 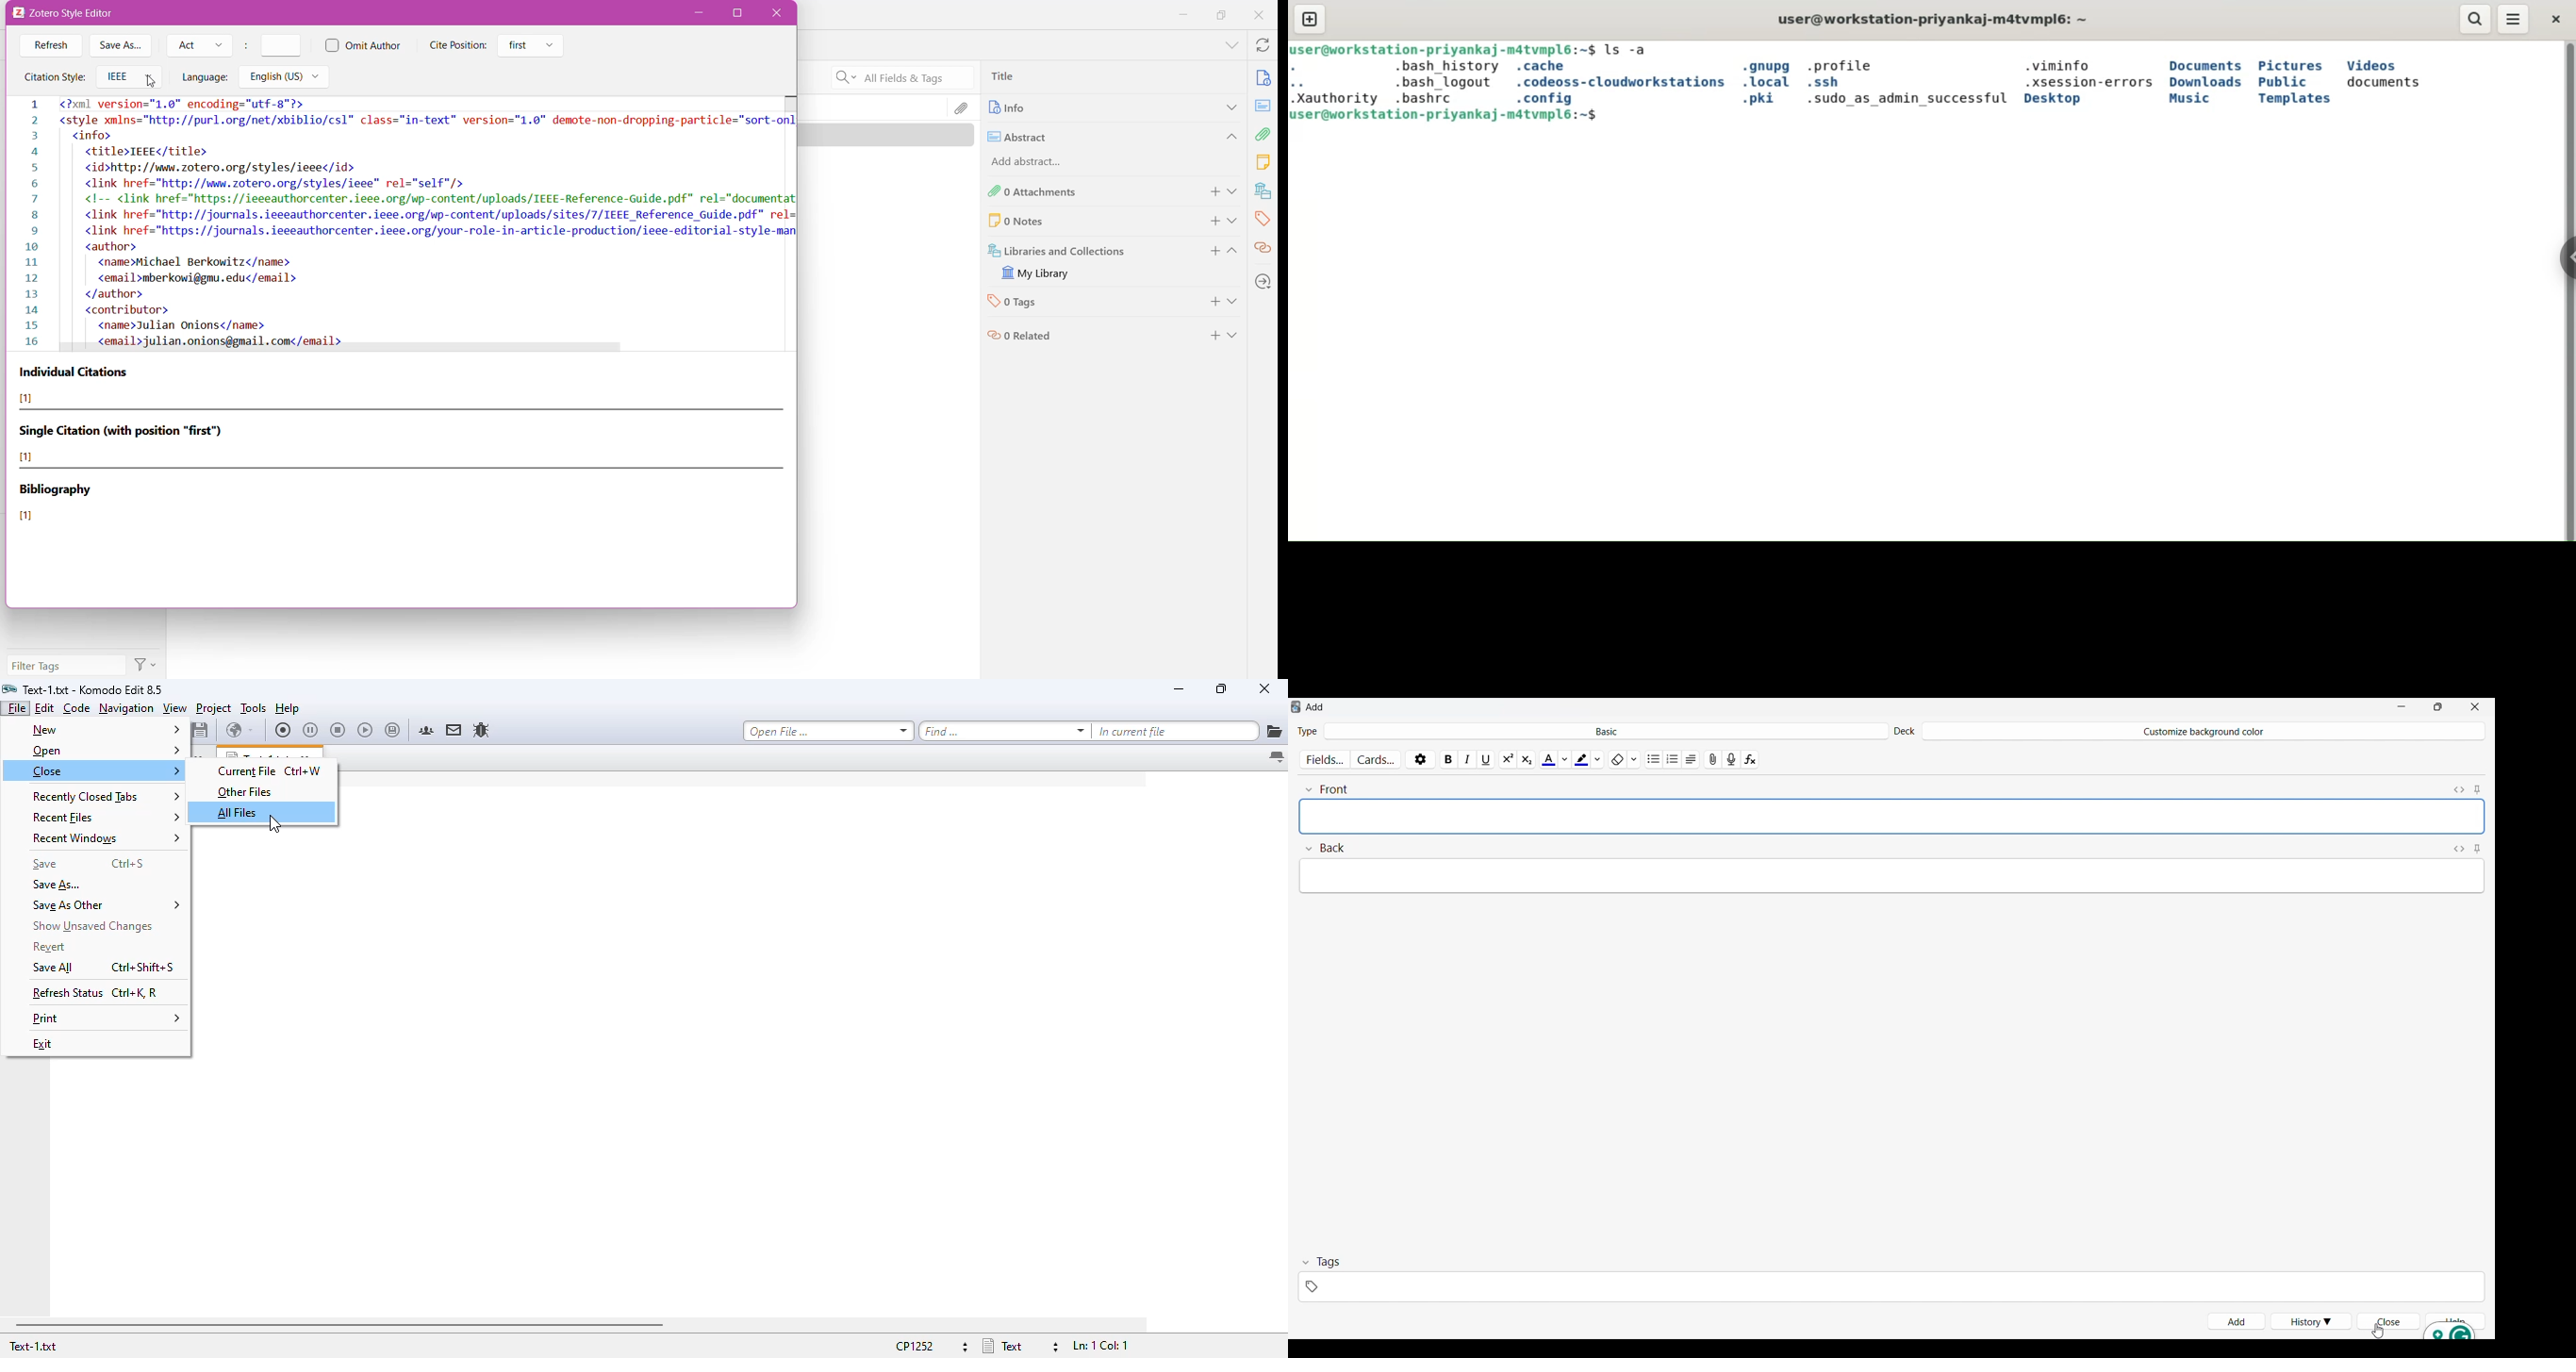 What do you see at coordinates (532, 46) in the screenshot?
I see `first` at bounding box center [532, 46].